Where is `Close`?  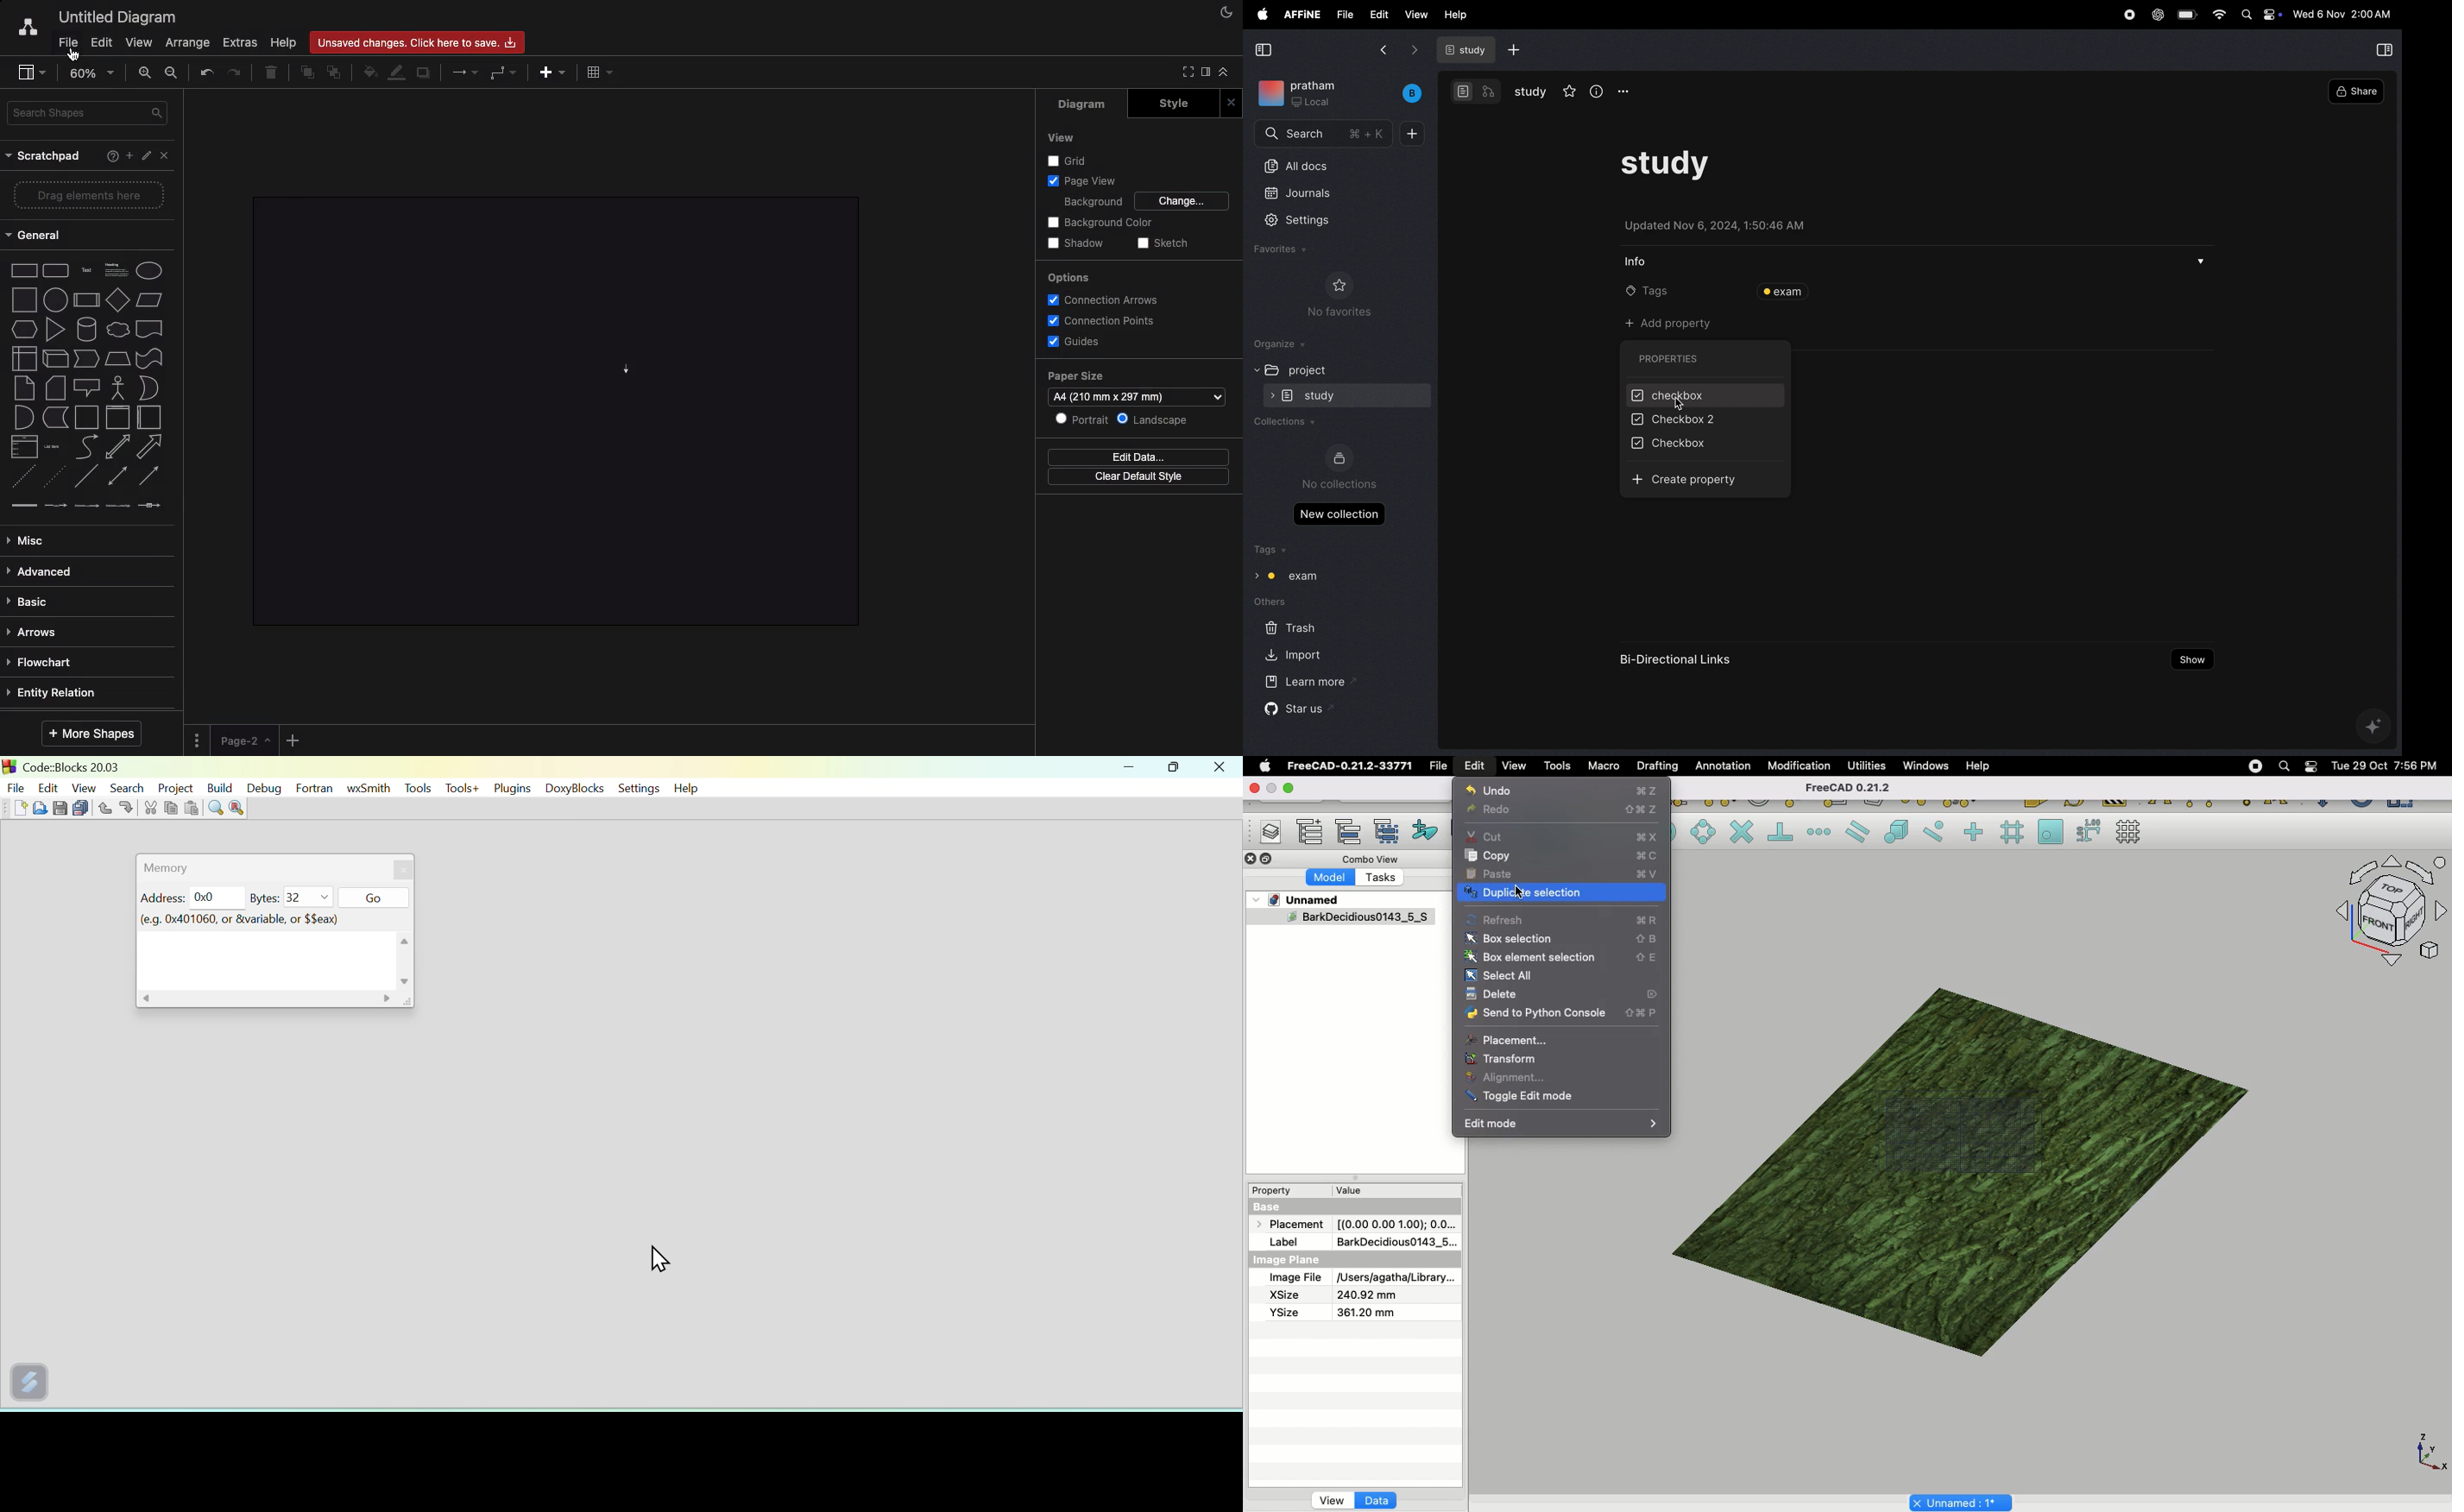 Close is located at coordinates (1251, 860).